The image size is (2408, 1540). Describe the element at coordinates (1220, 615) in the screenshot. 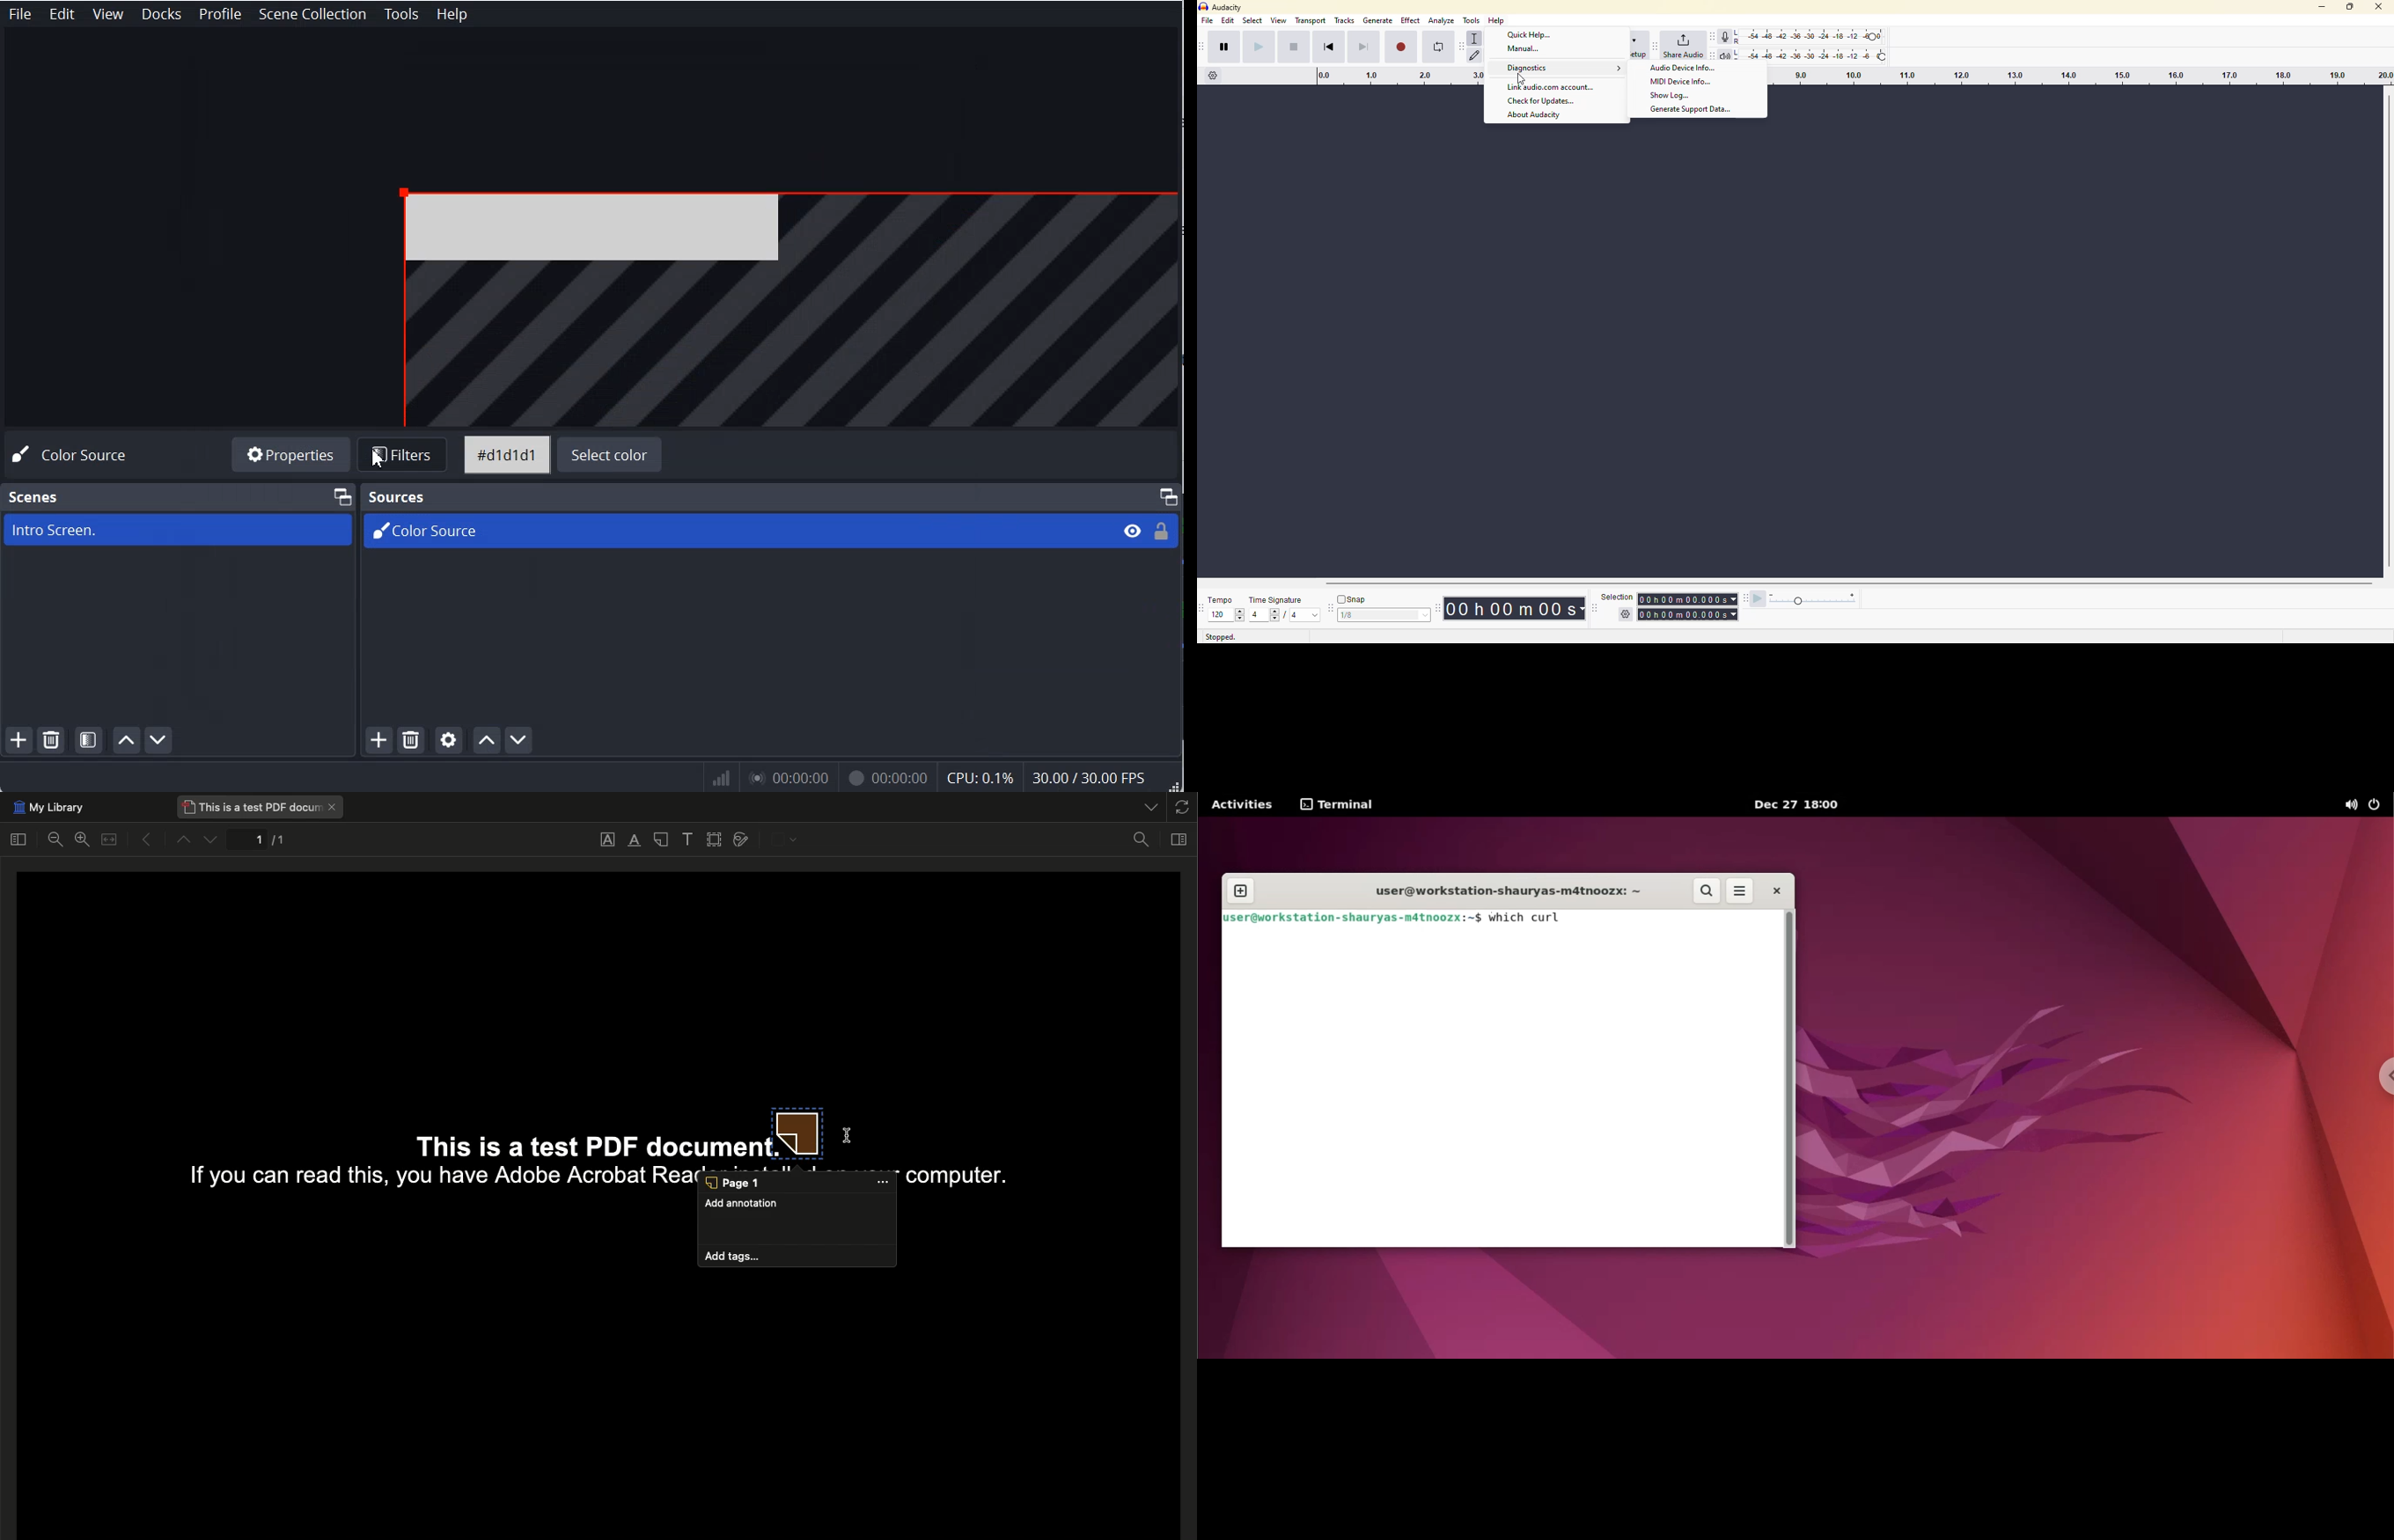

I see `value` at that location.